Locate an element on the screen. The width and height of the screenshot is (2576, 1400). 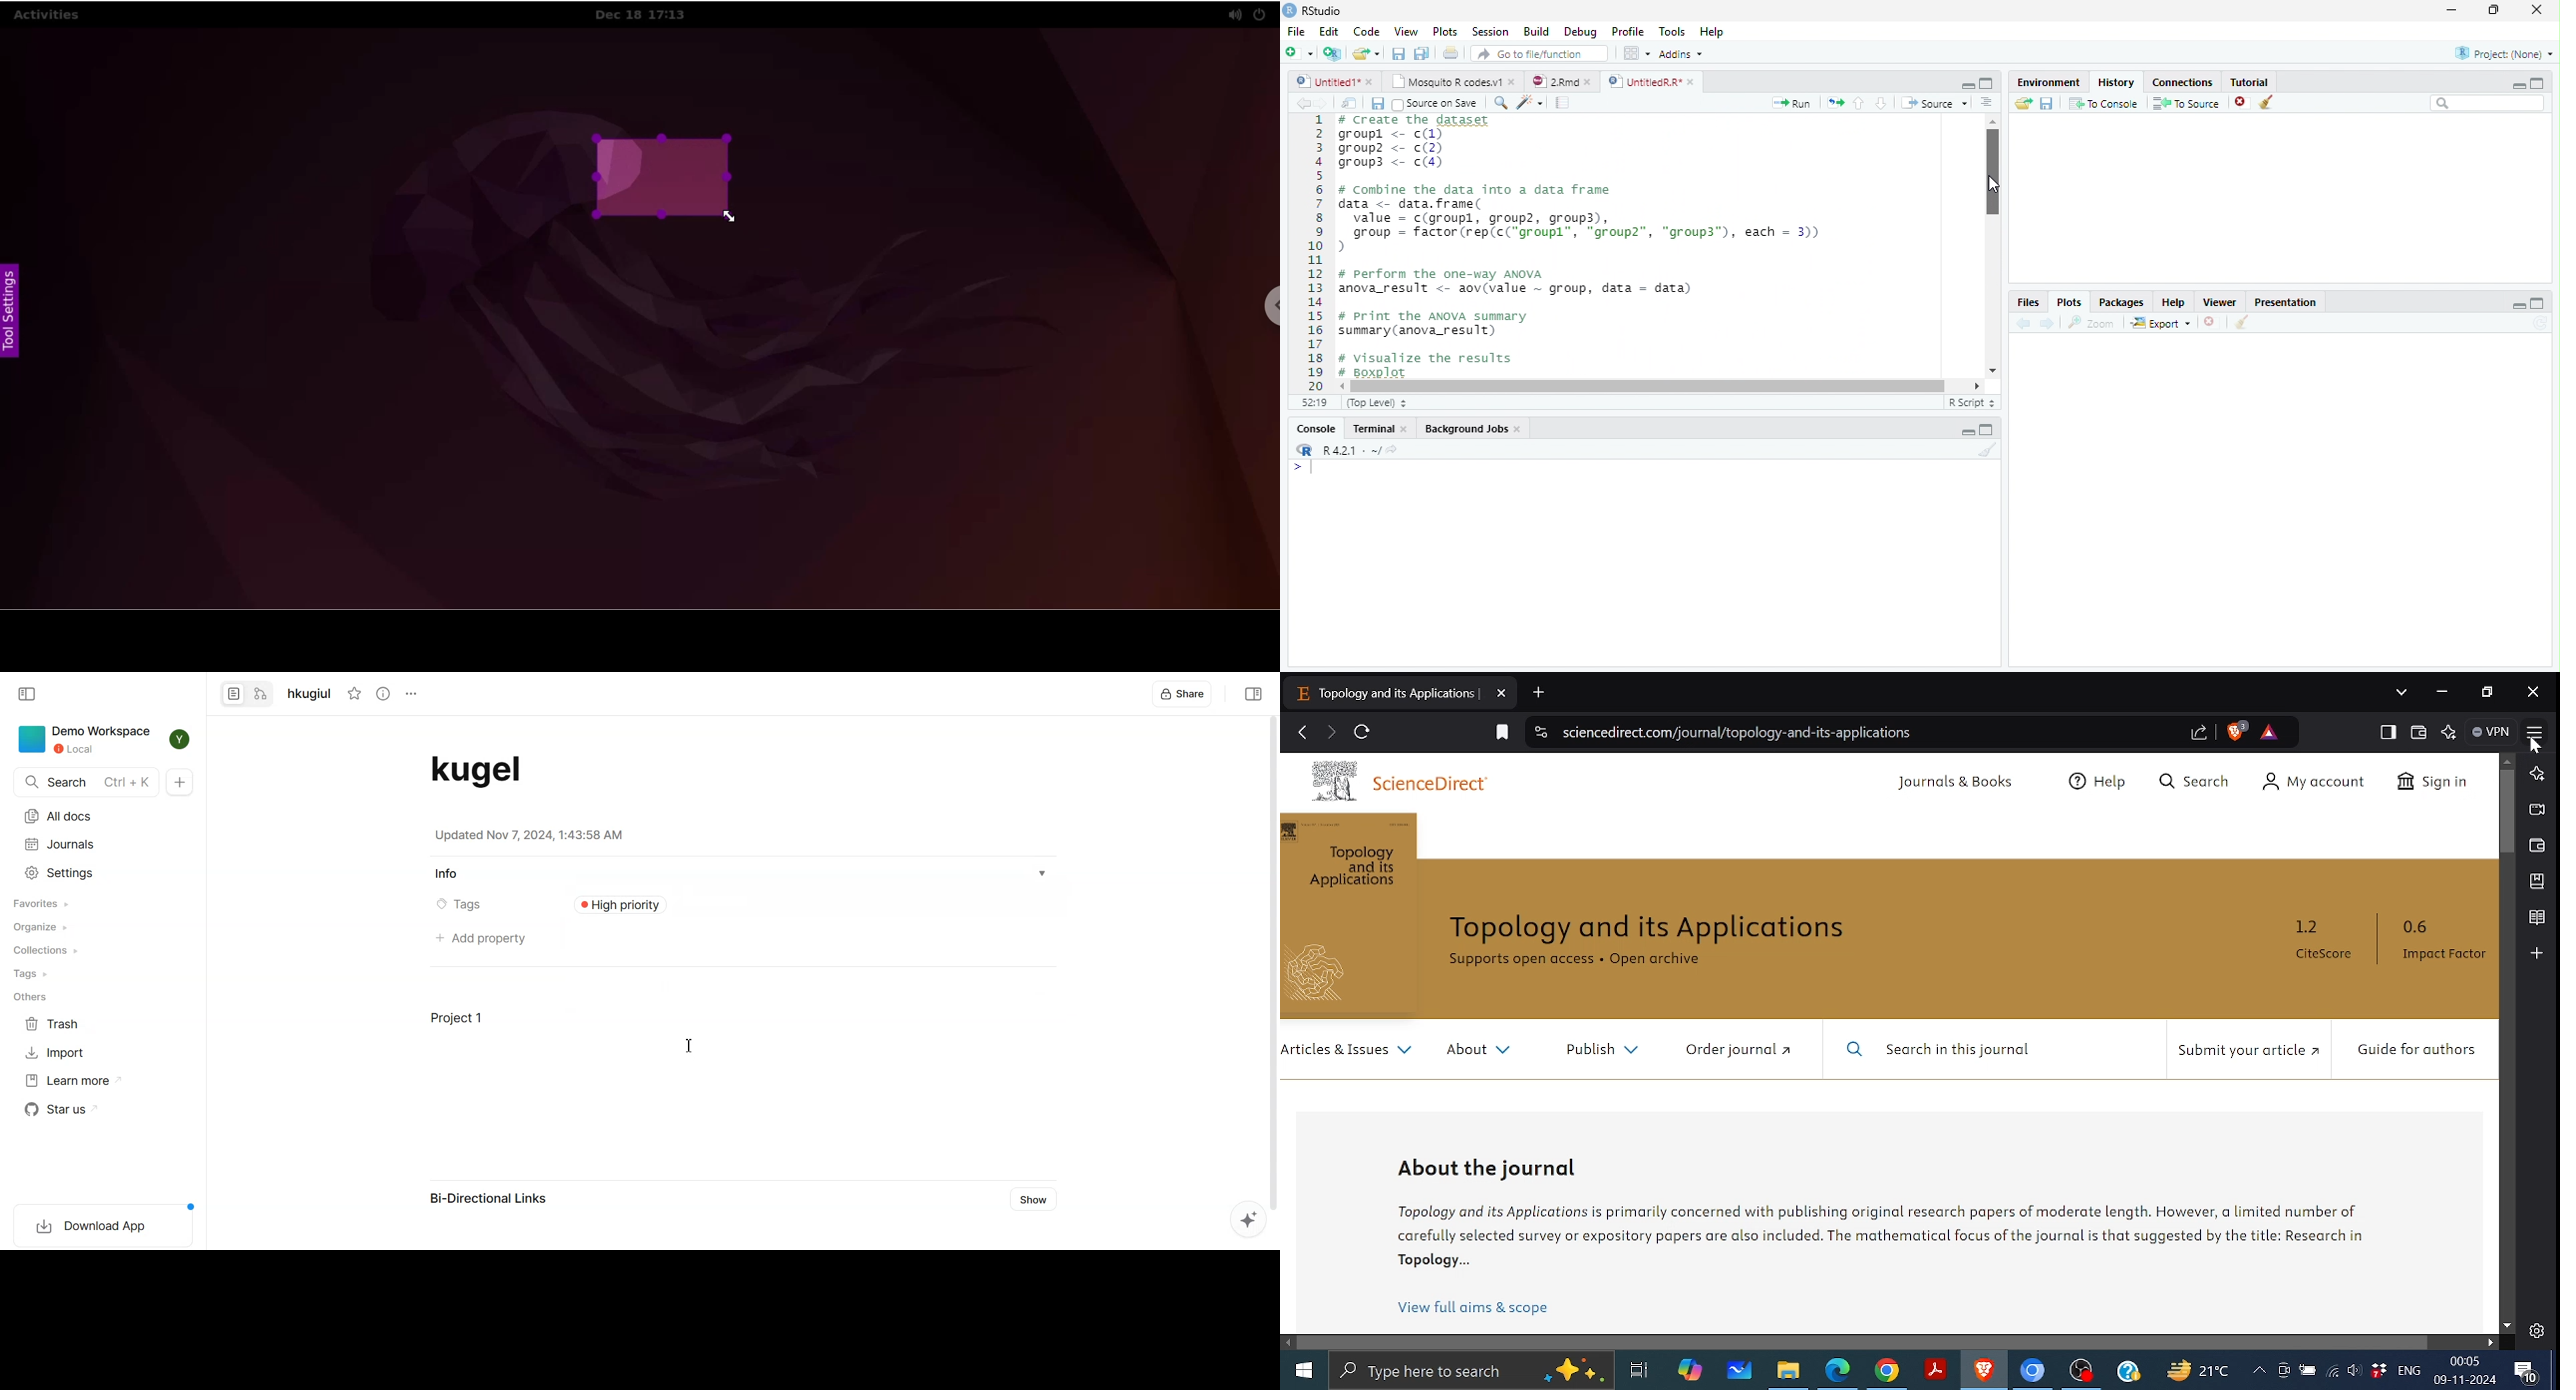
Scrollbar is located at coordinates (1662, 385).